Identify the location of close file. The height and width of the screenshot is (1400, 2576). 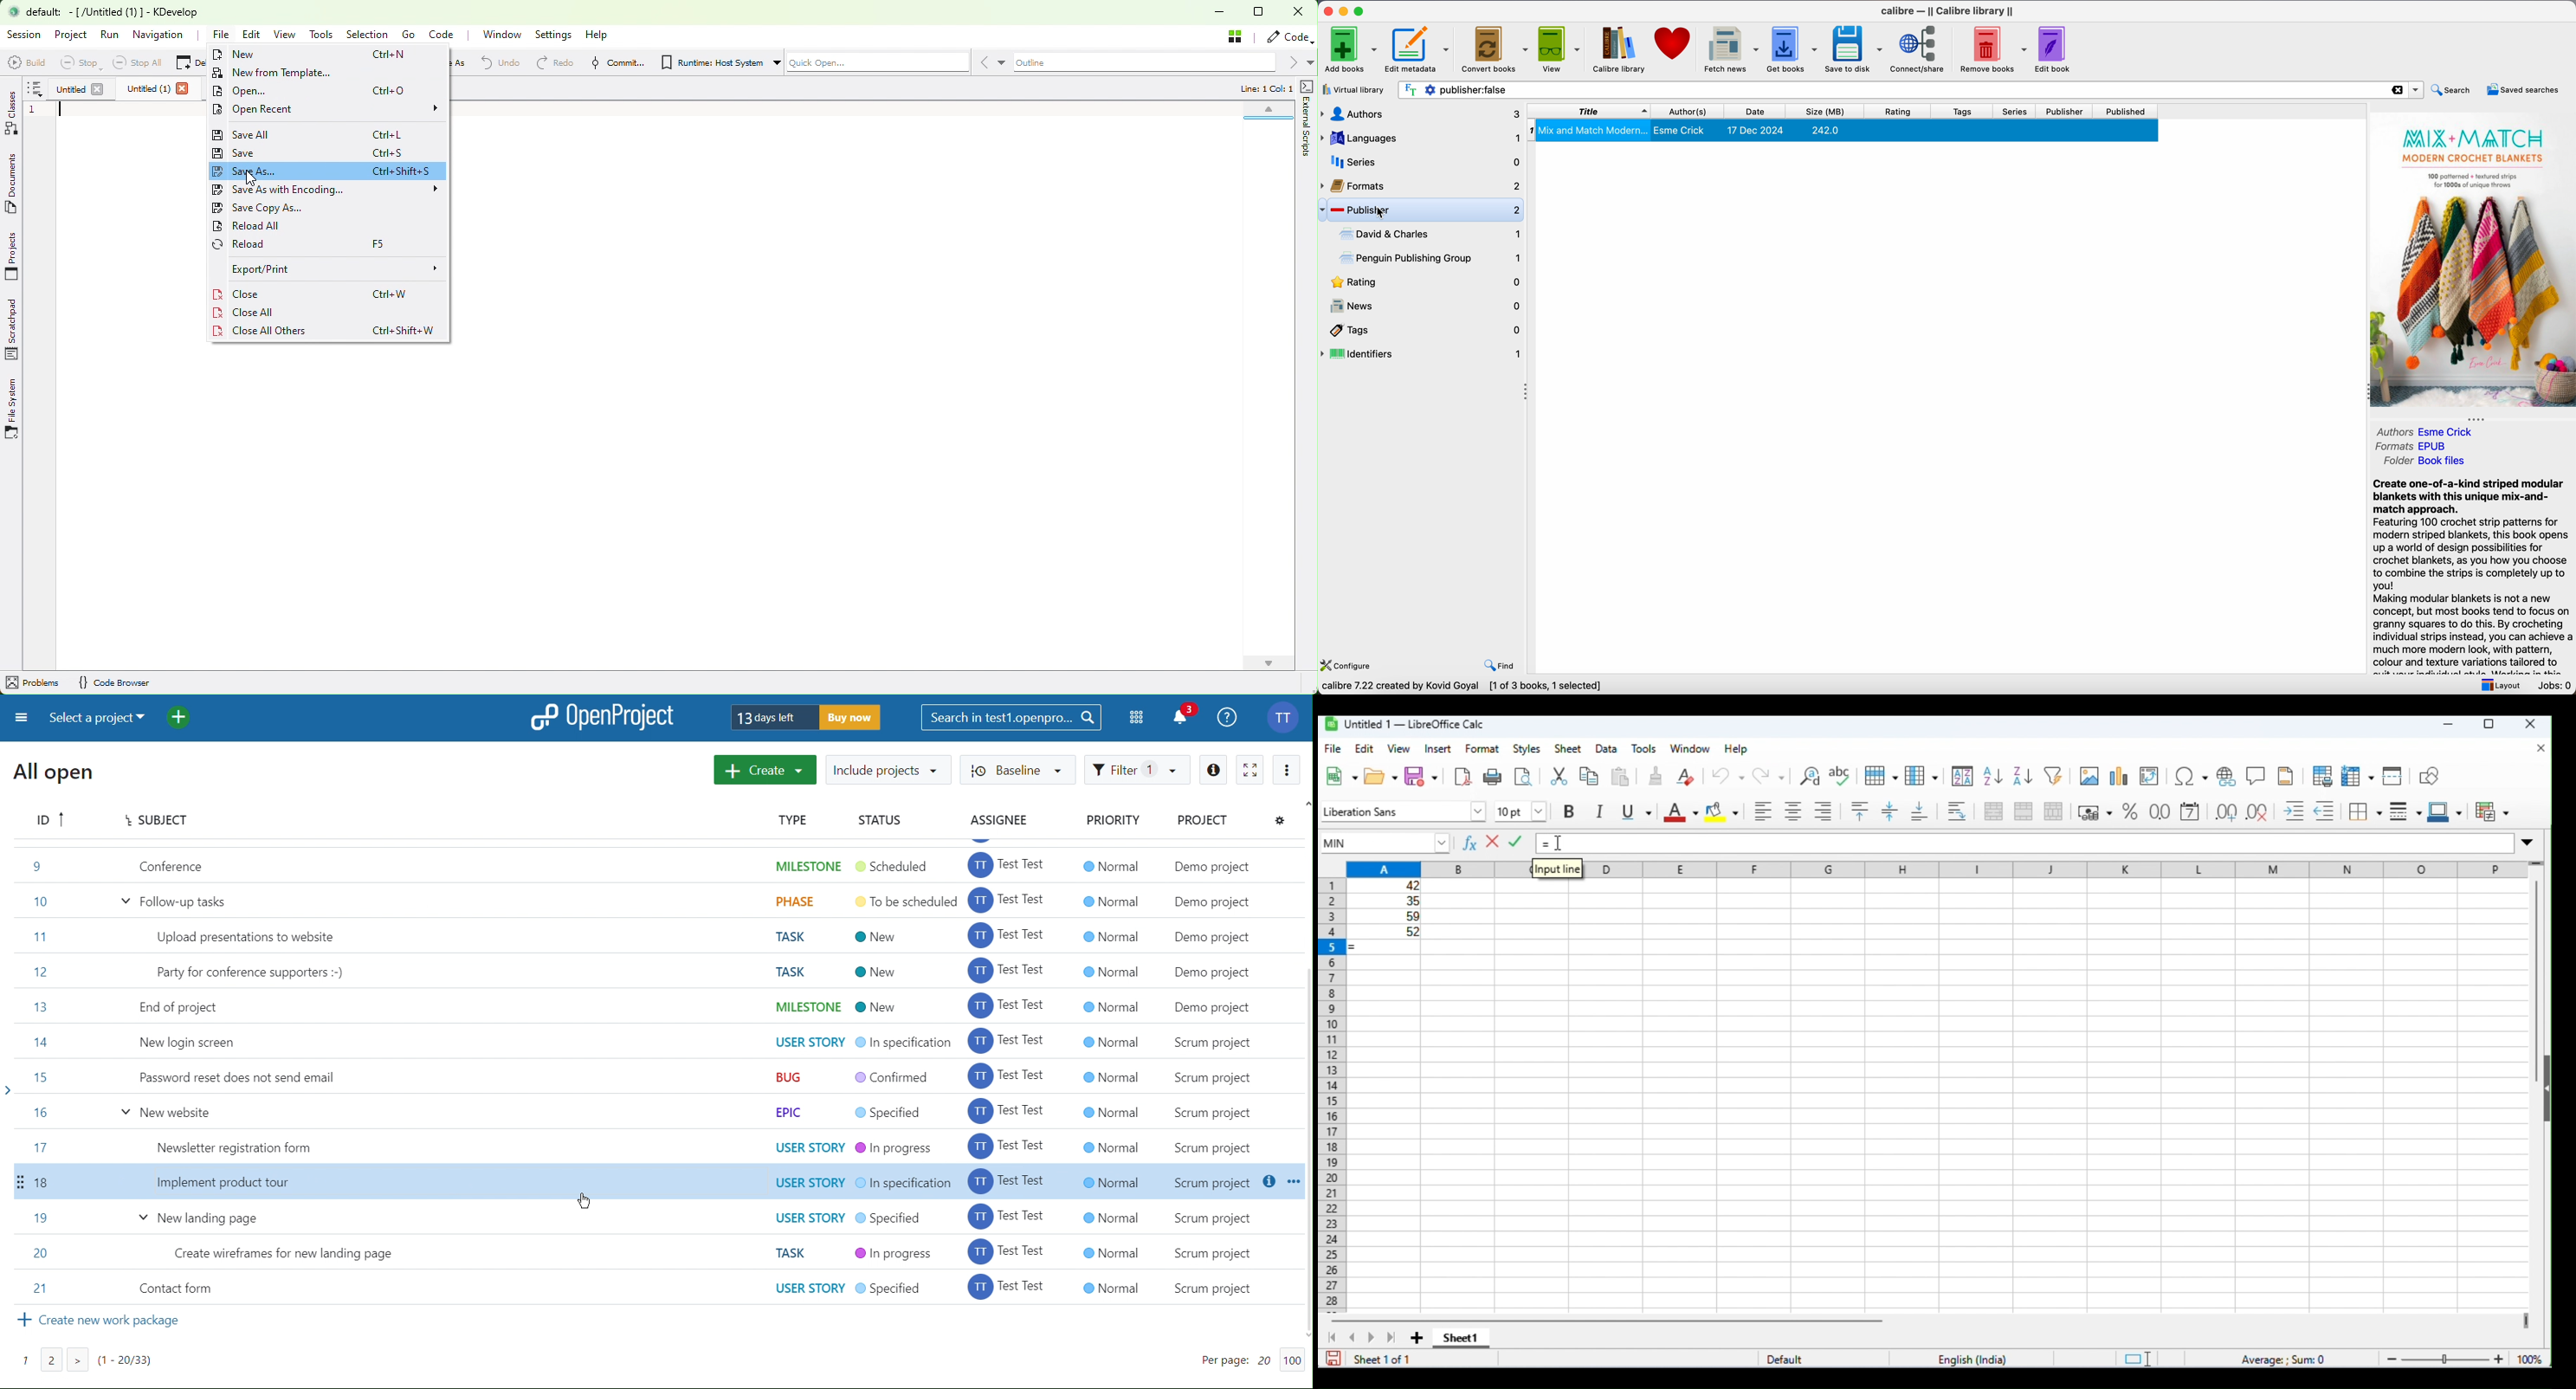
(184, 89).